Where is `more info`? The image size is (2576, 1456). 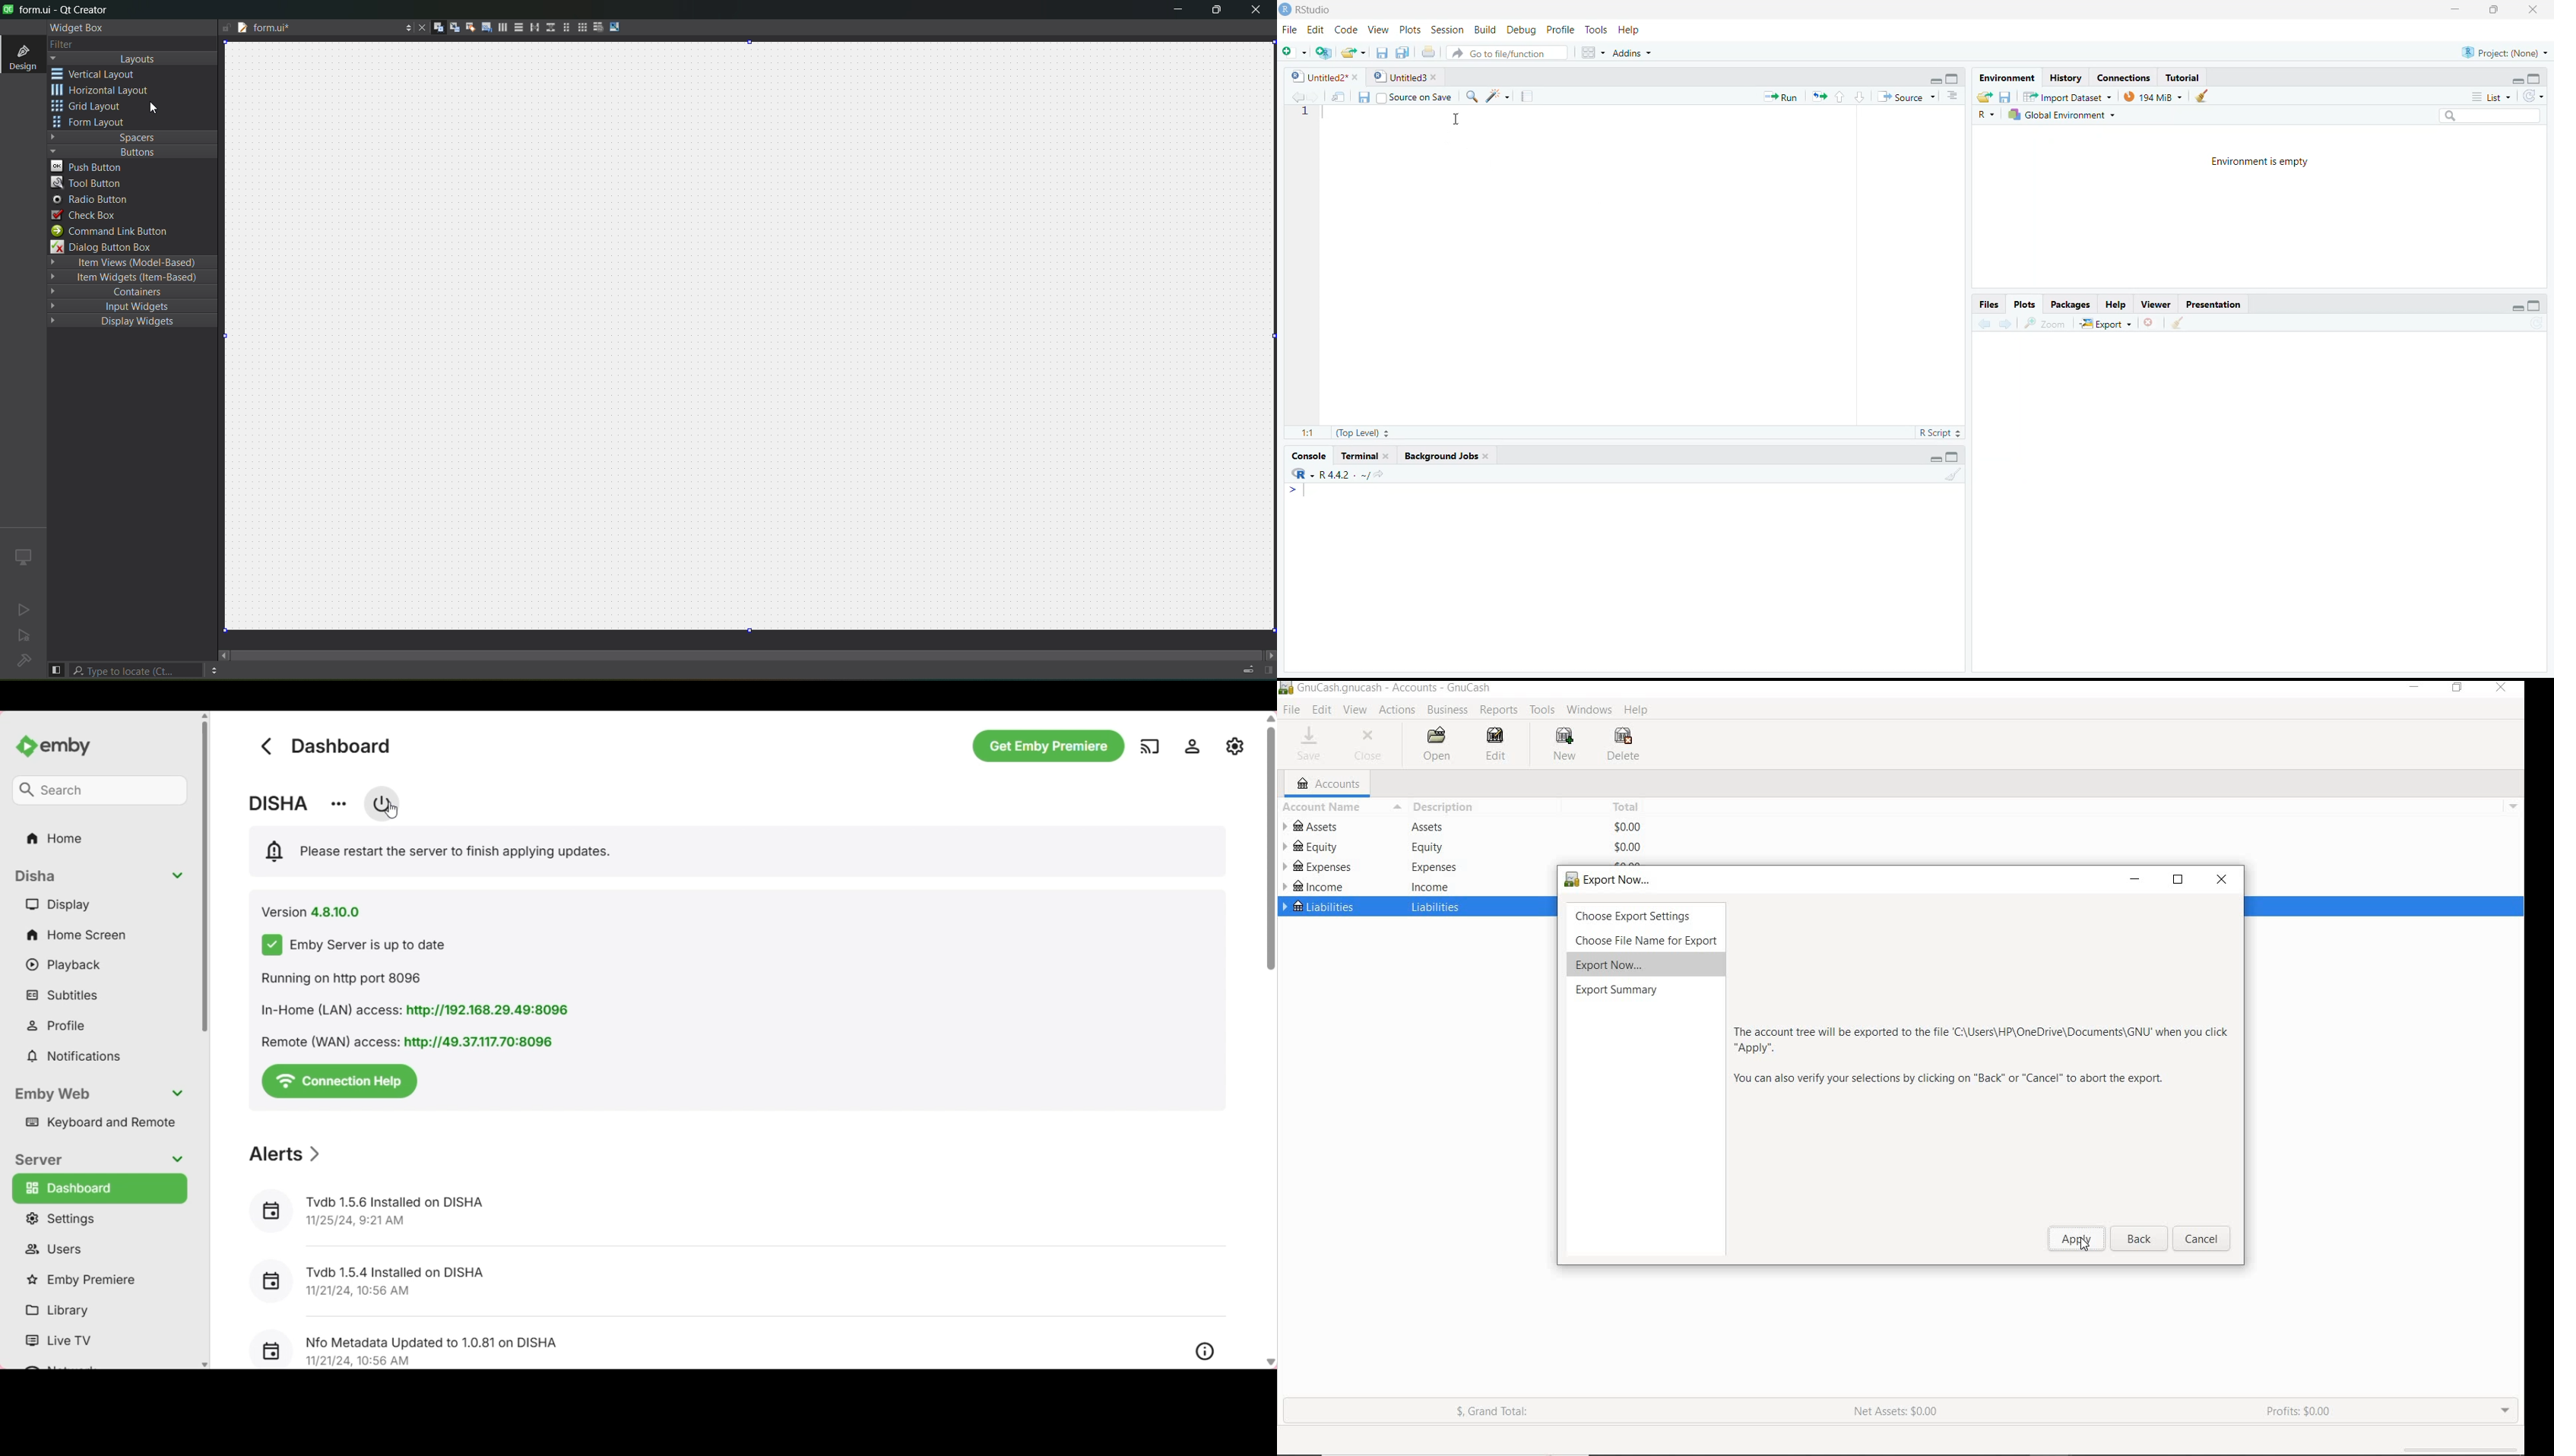
more info is located at coordinates (1983, 1071).